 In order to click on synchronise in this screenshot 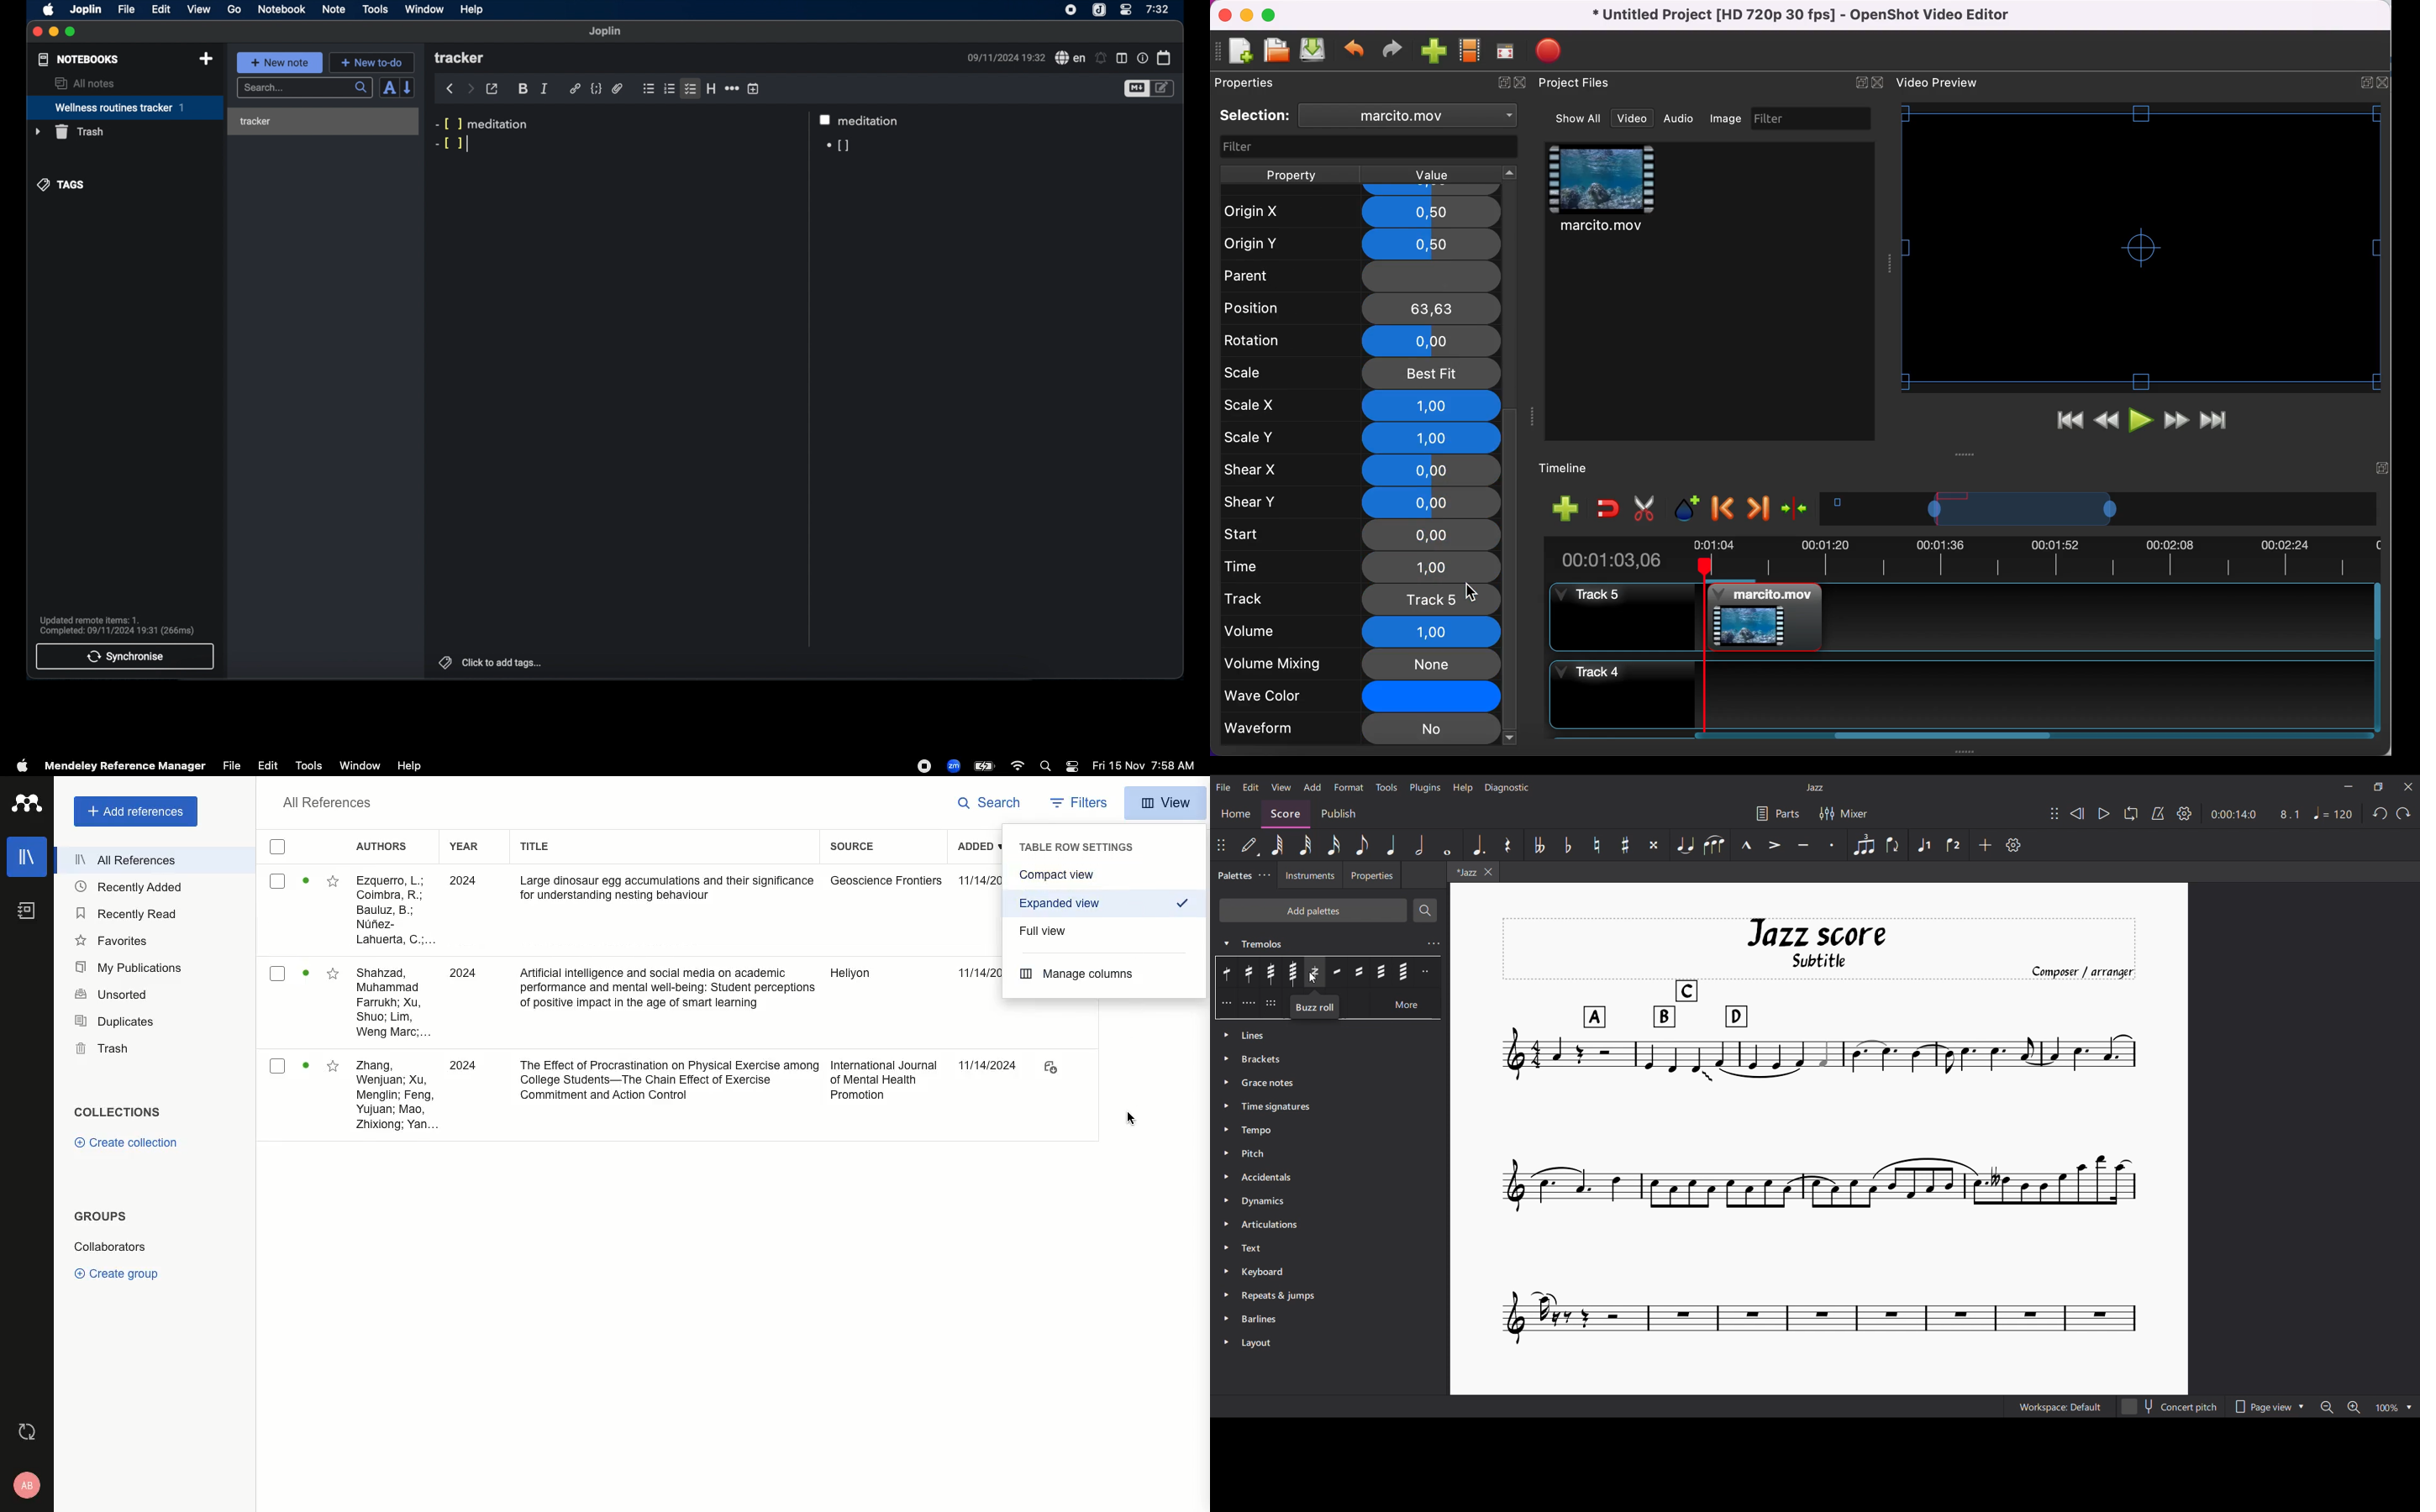, I will do `click(125, 656)`.